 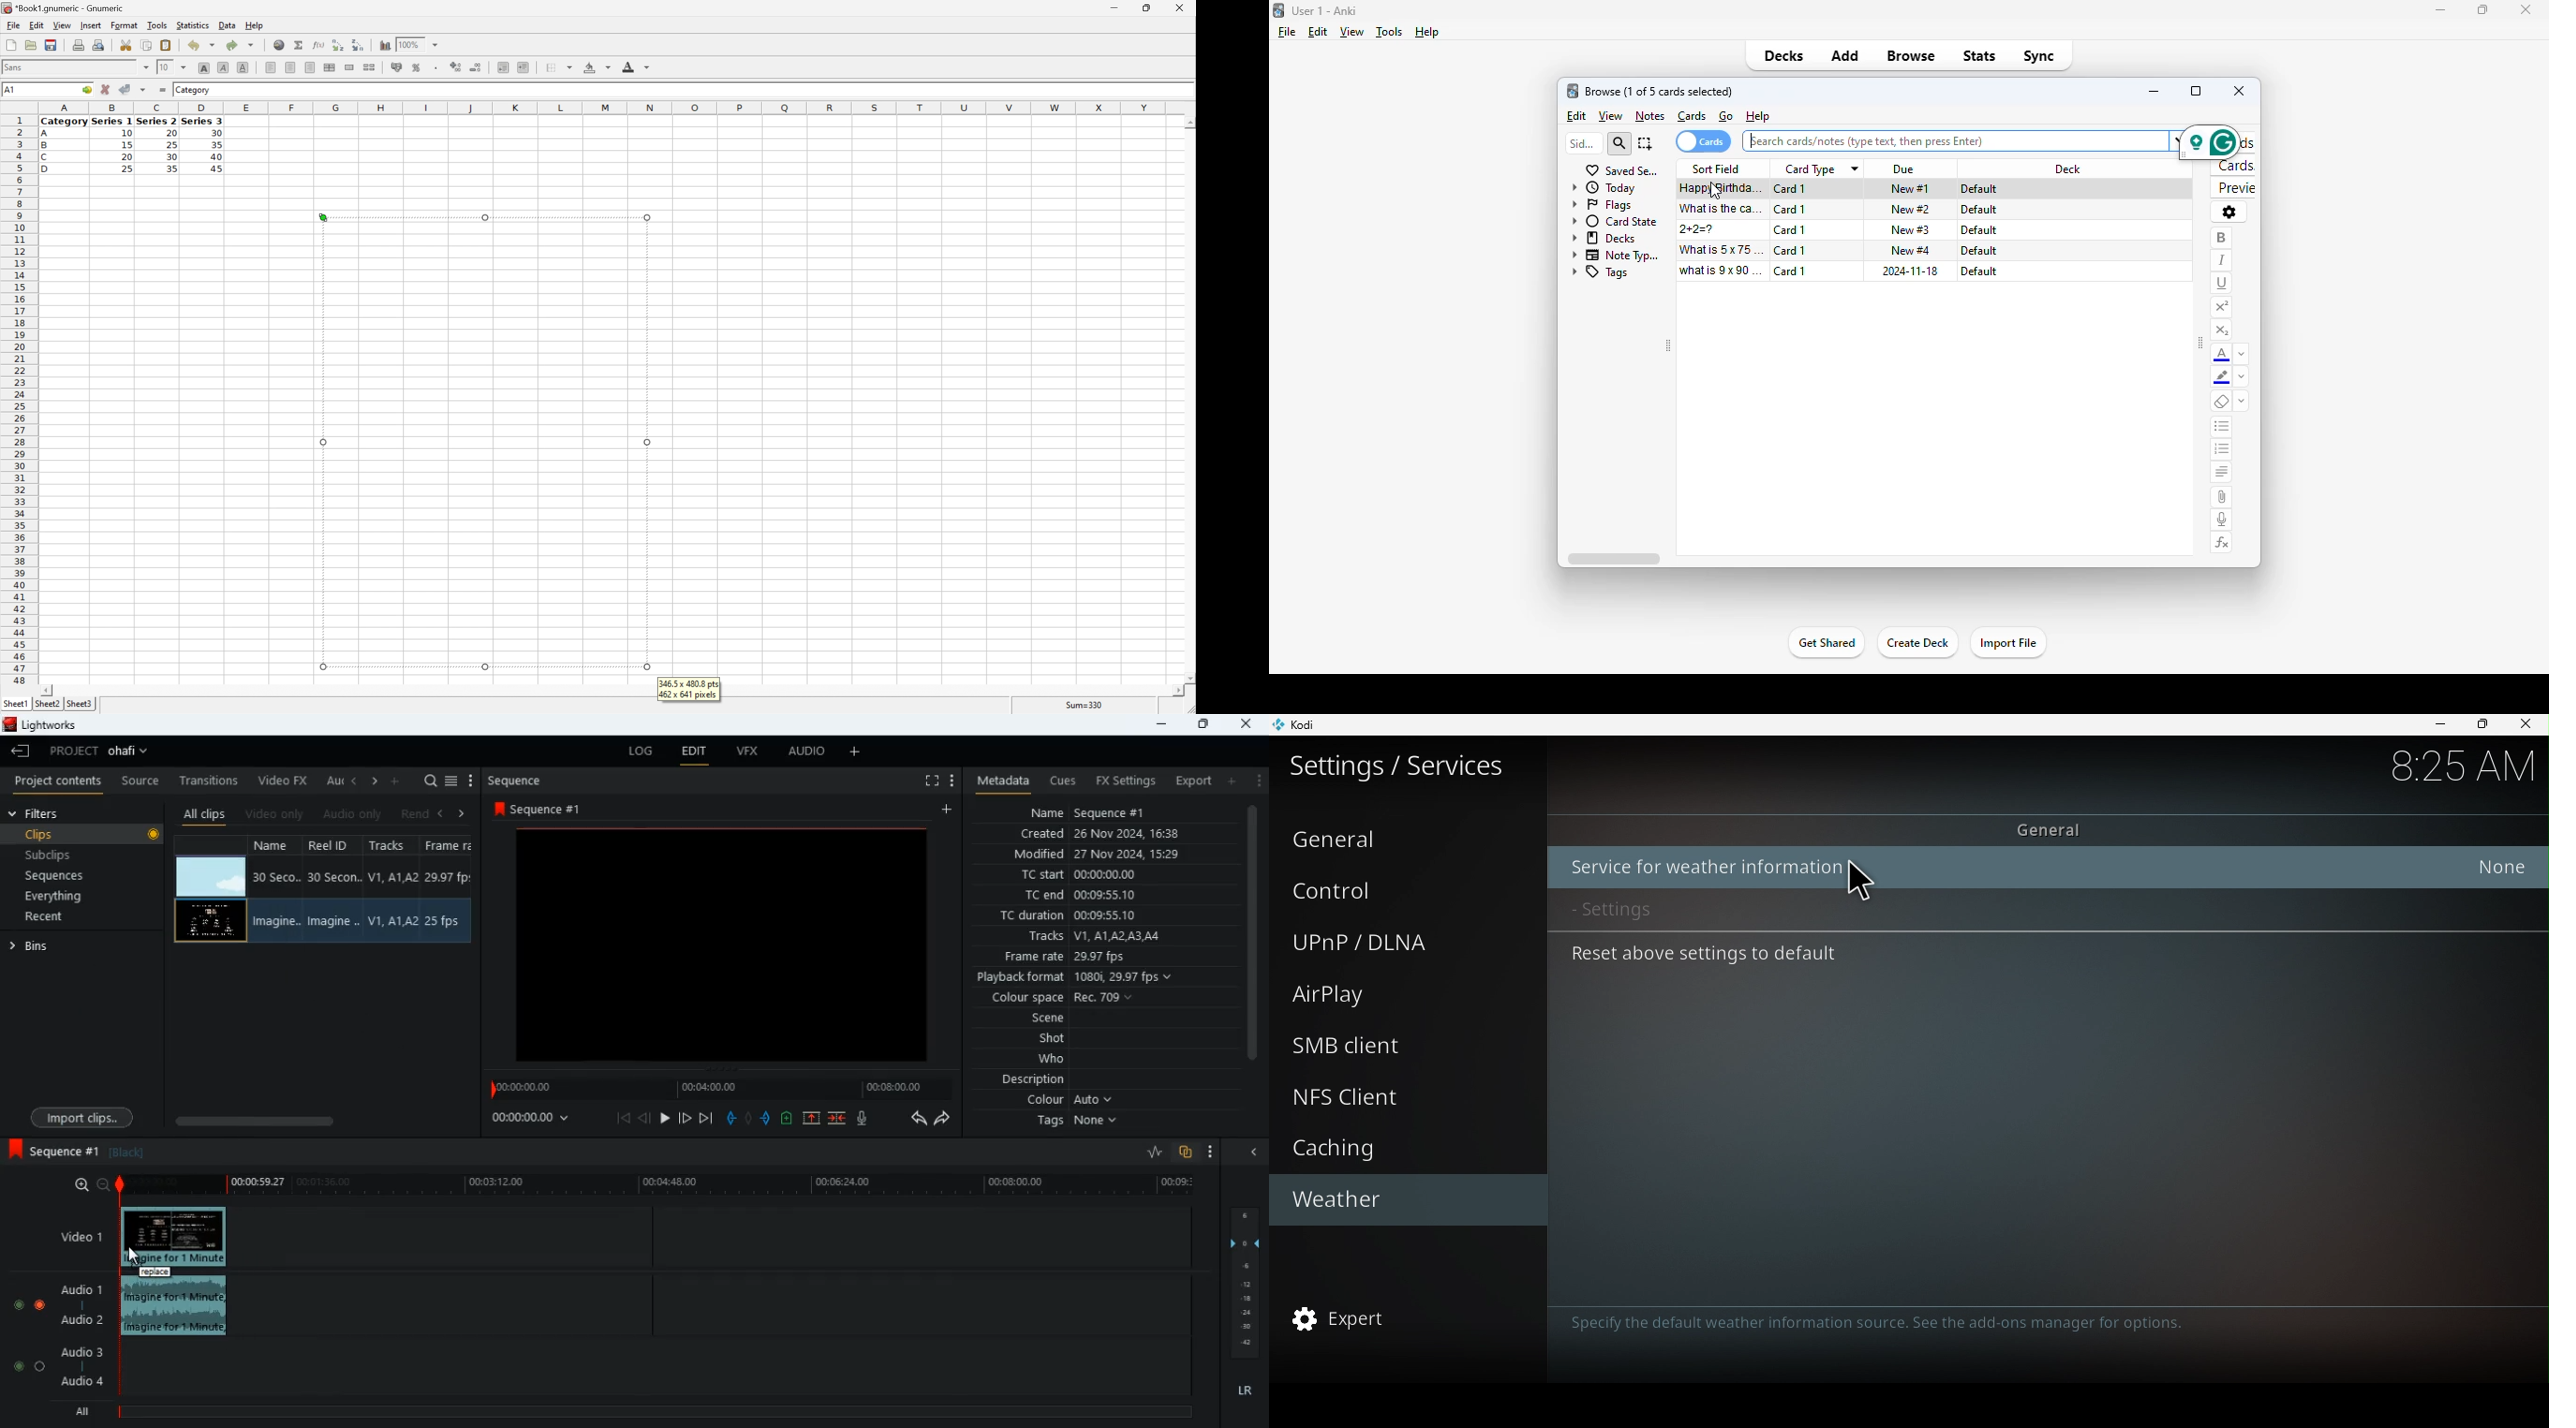 I want to click on default, so click(x=1979, y=272).